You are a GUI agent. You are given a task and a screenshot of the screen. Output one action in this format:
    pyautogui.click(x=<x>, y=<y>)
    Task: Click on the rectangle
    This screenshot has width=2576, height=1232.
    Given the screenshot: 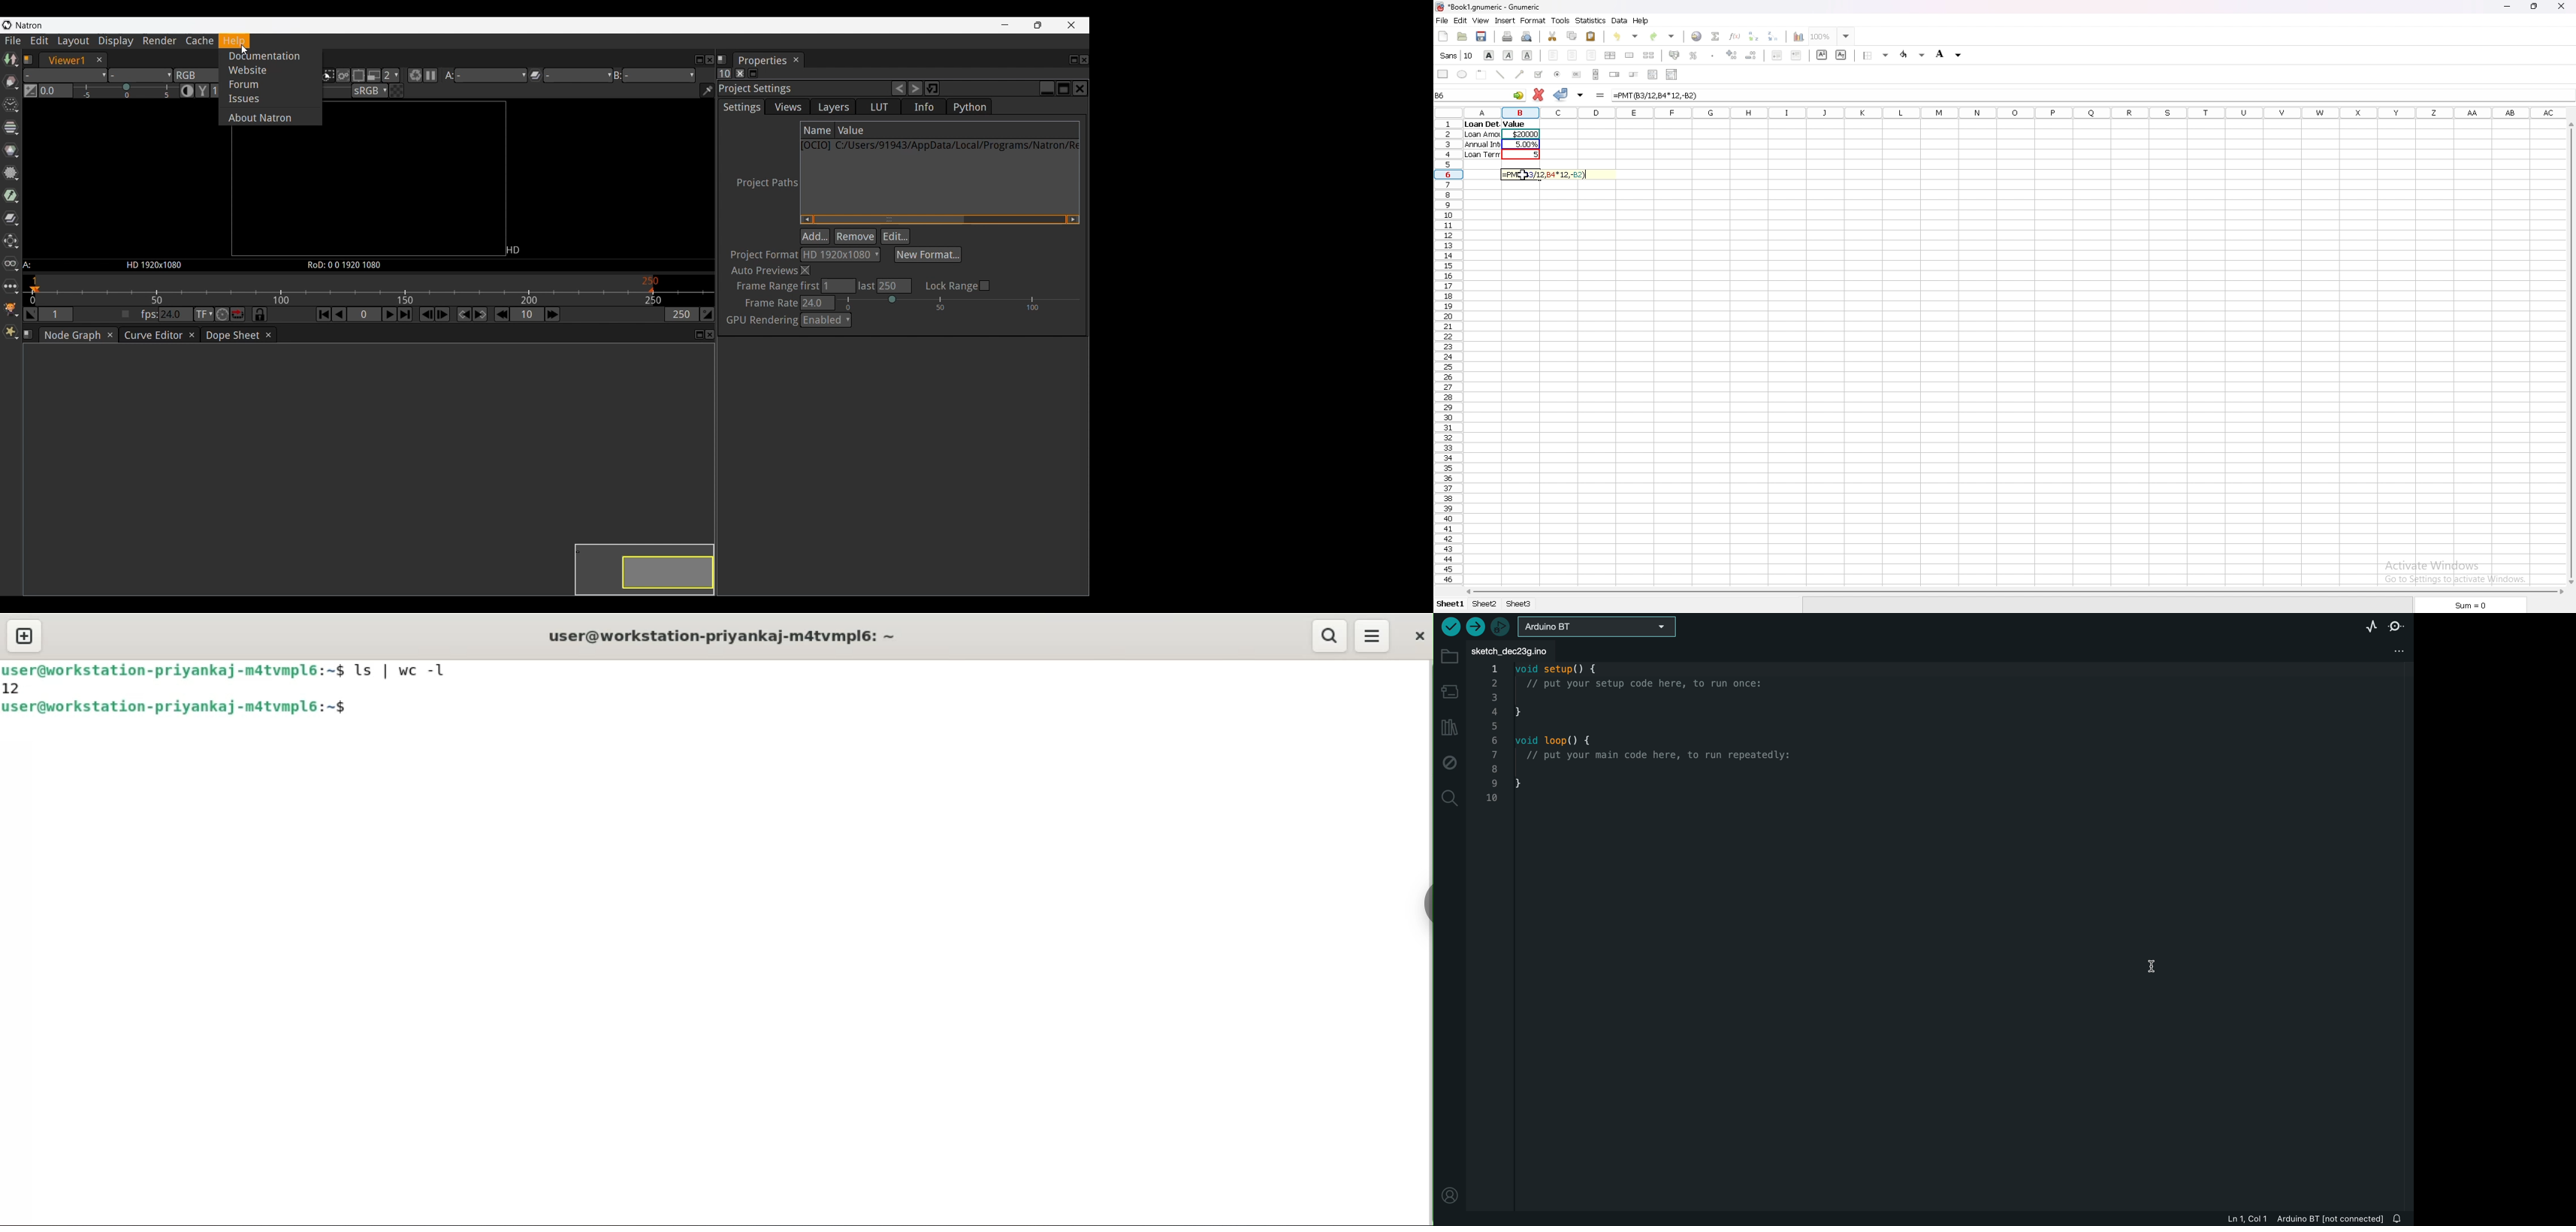 What is the action you would take?
    pyautogui.click(x=1443, y=73)
    